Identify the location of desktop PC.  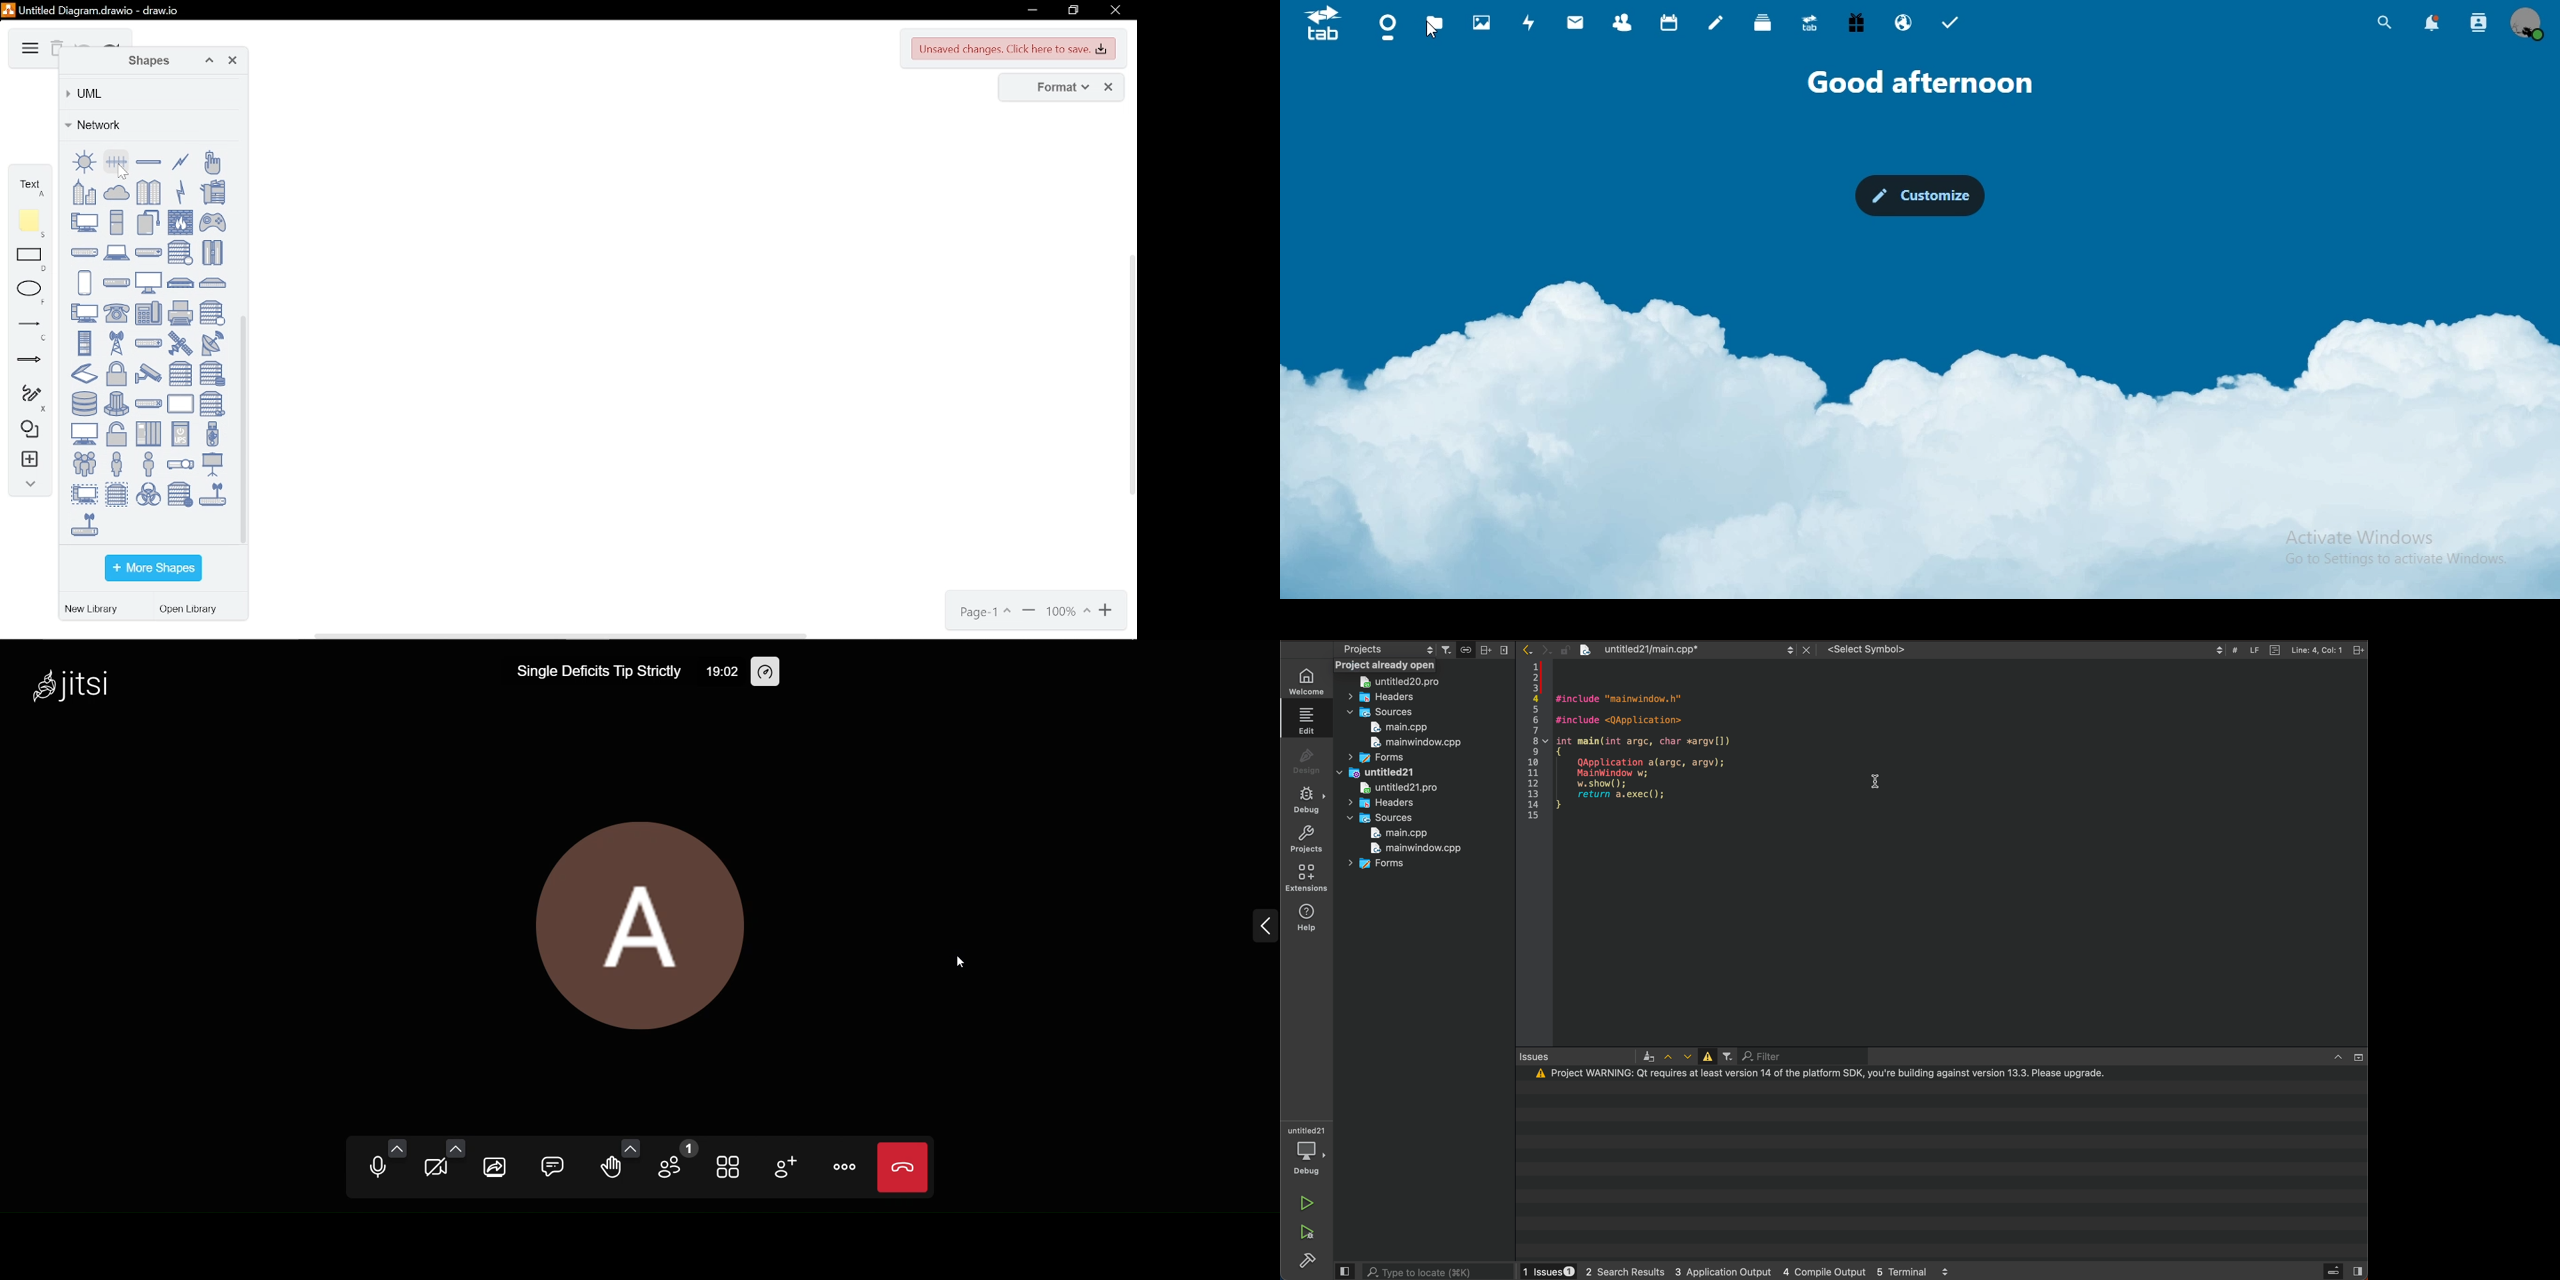
(116, 221).